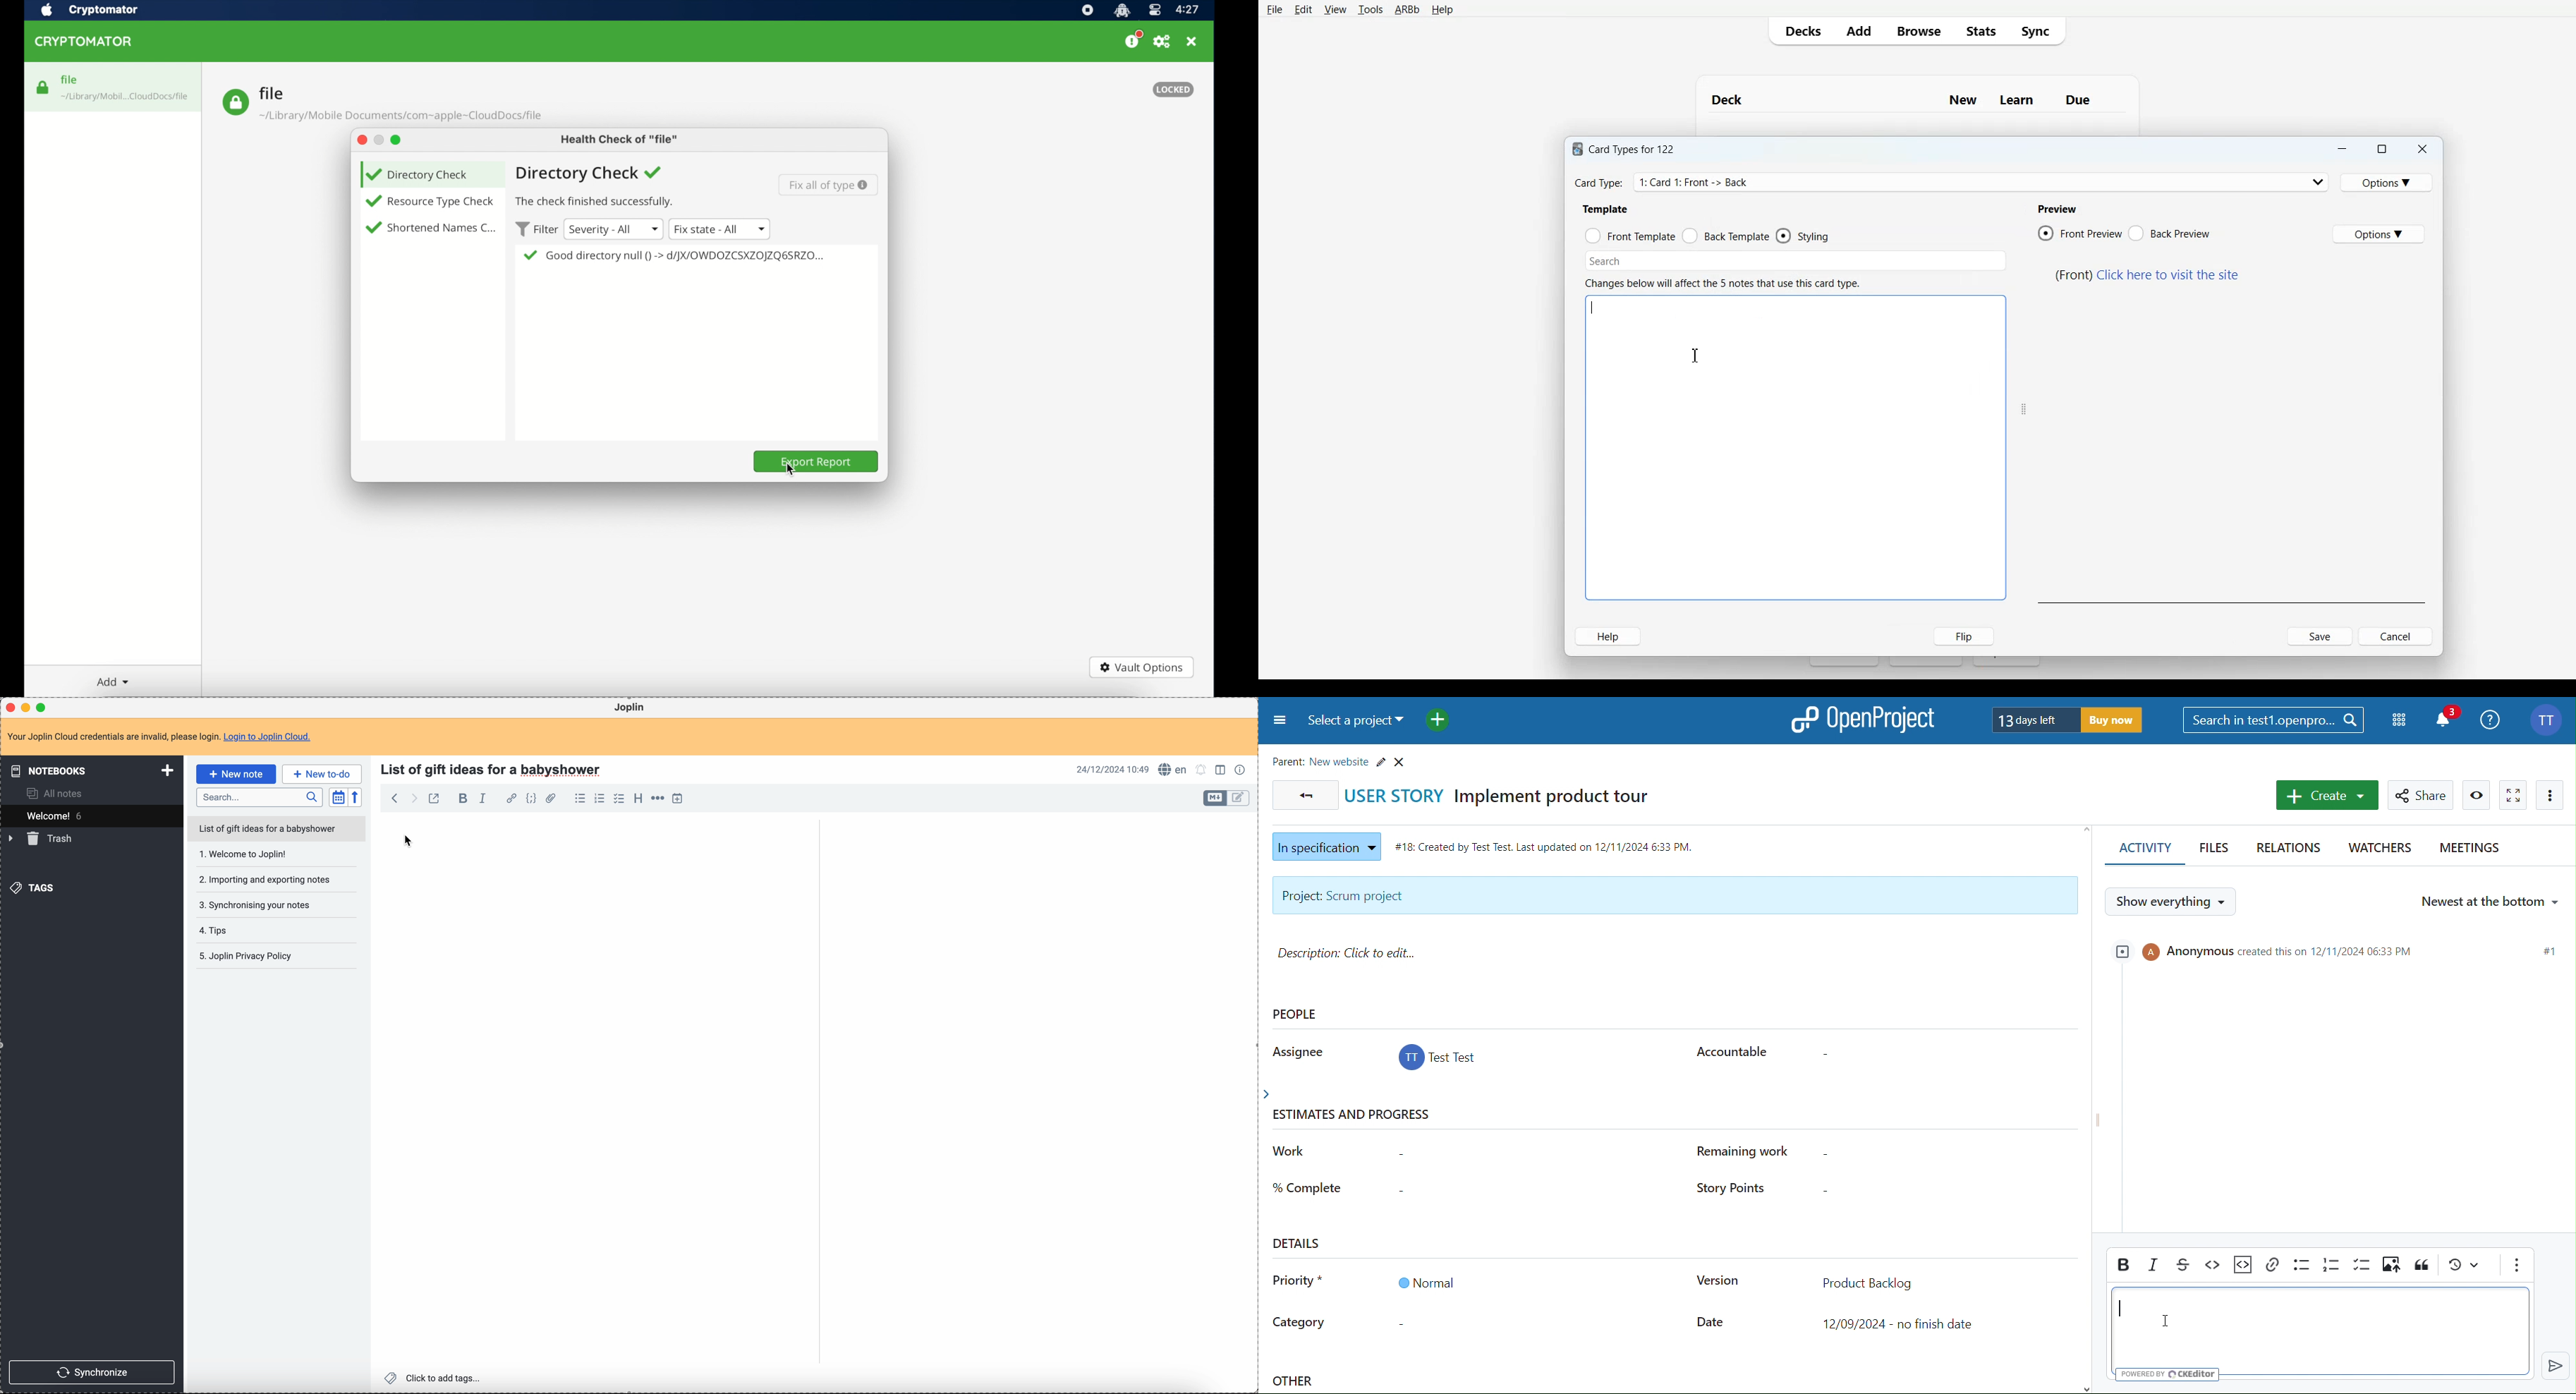  I want to click on toggle edit layout, so click(1215, 798).